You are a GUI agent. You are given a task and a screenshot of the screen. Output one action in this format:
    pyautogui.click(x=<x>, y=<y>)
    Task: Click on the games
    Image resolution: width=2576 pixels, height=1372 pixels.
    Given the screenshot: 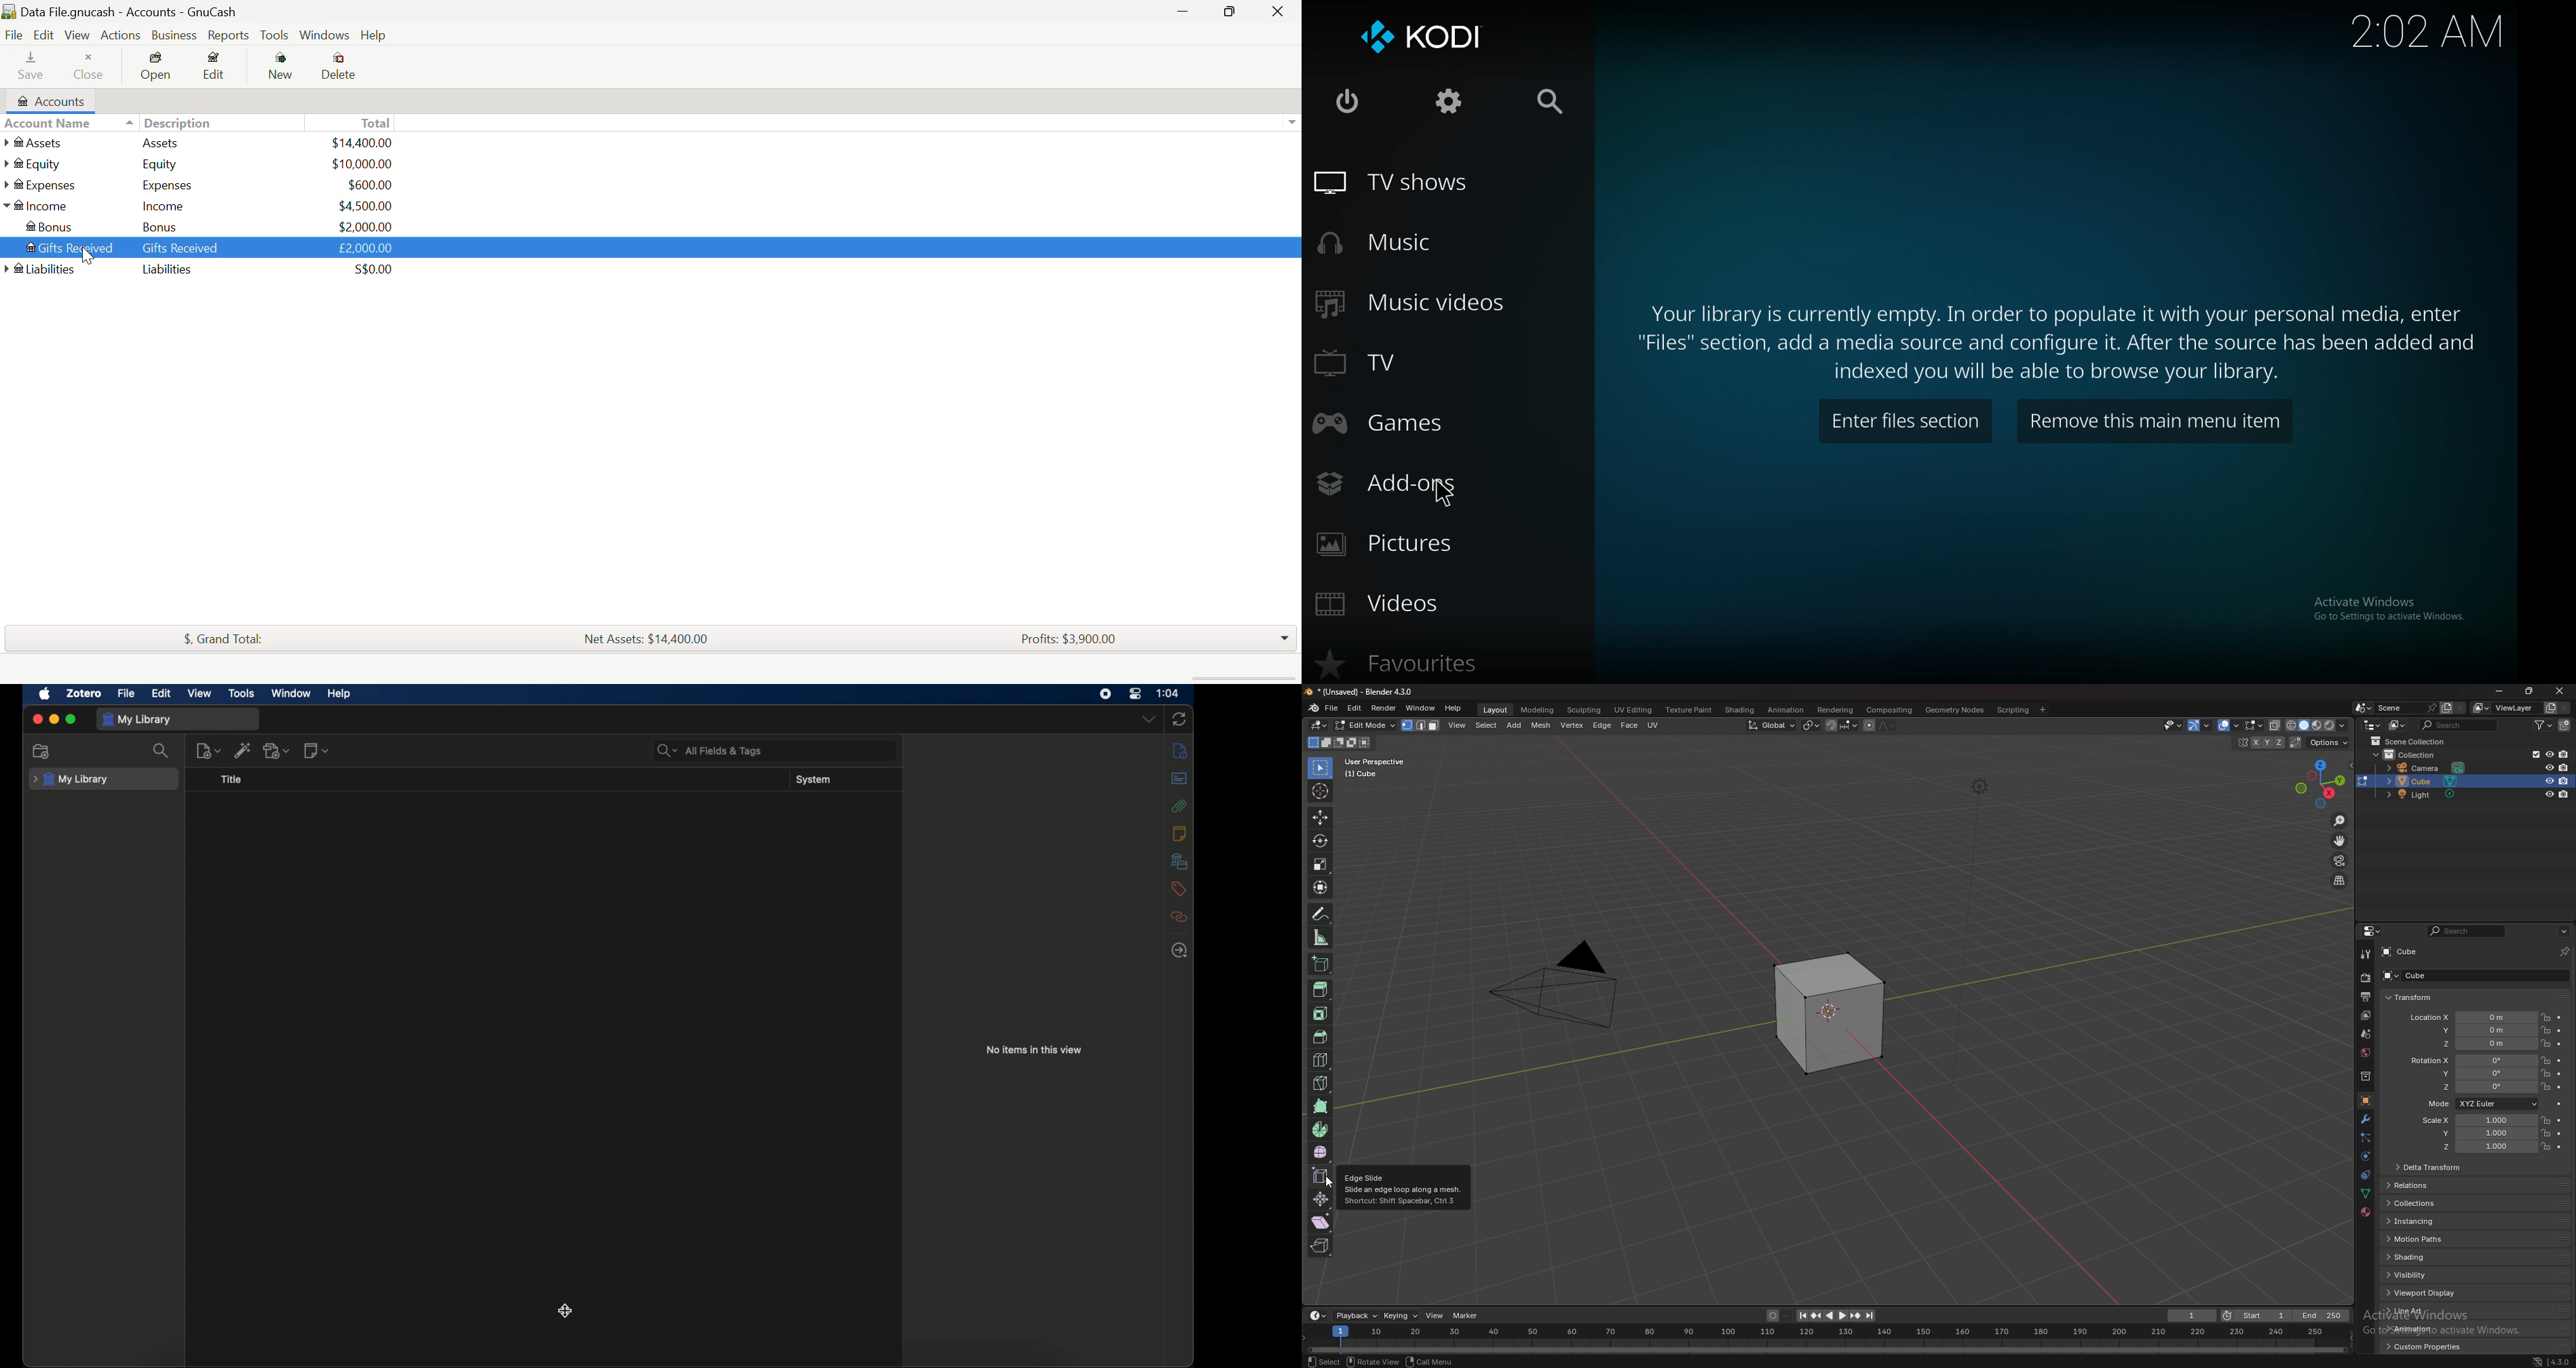 What is the action you would take?
    pyautogui.click(x=1386, y=422)
    